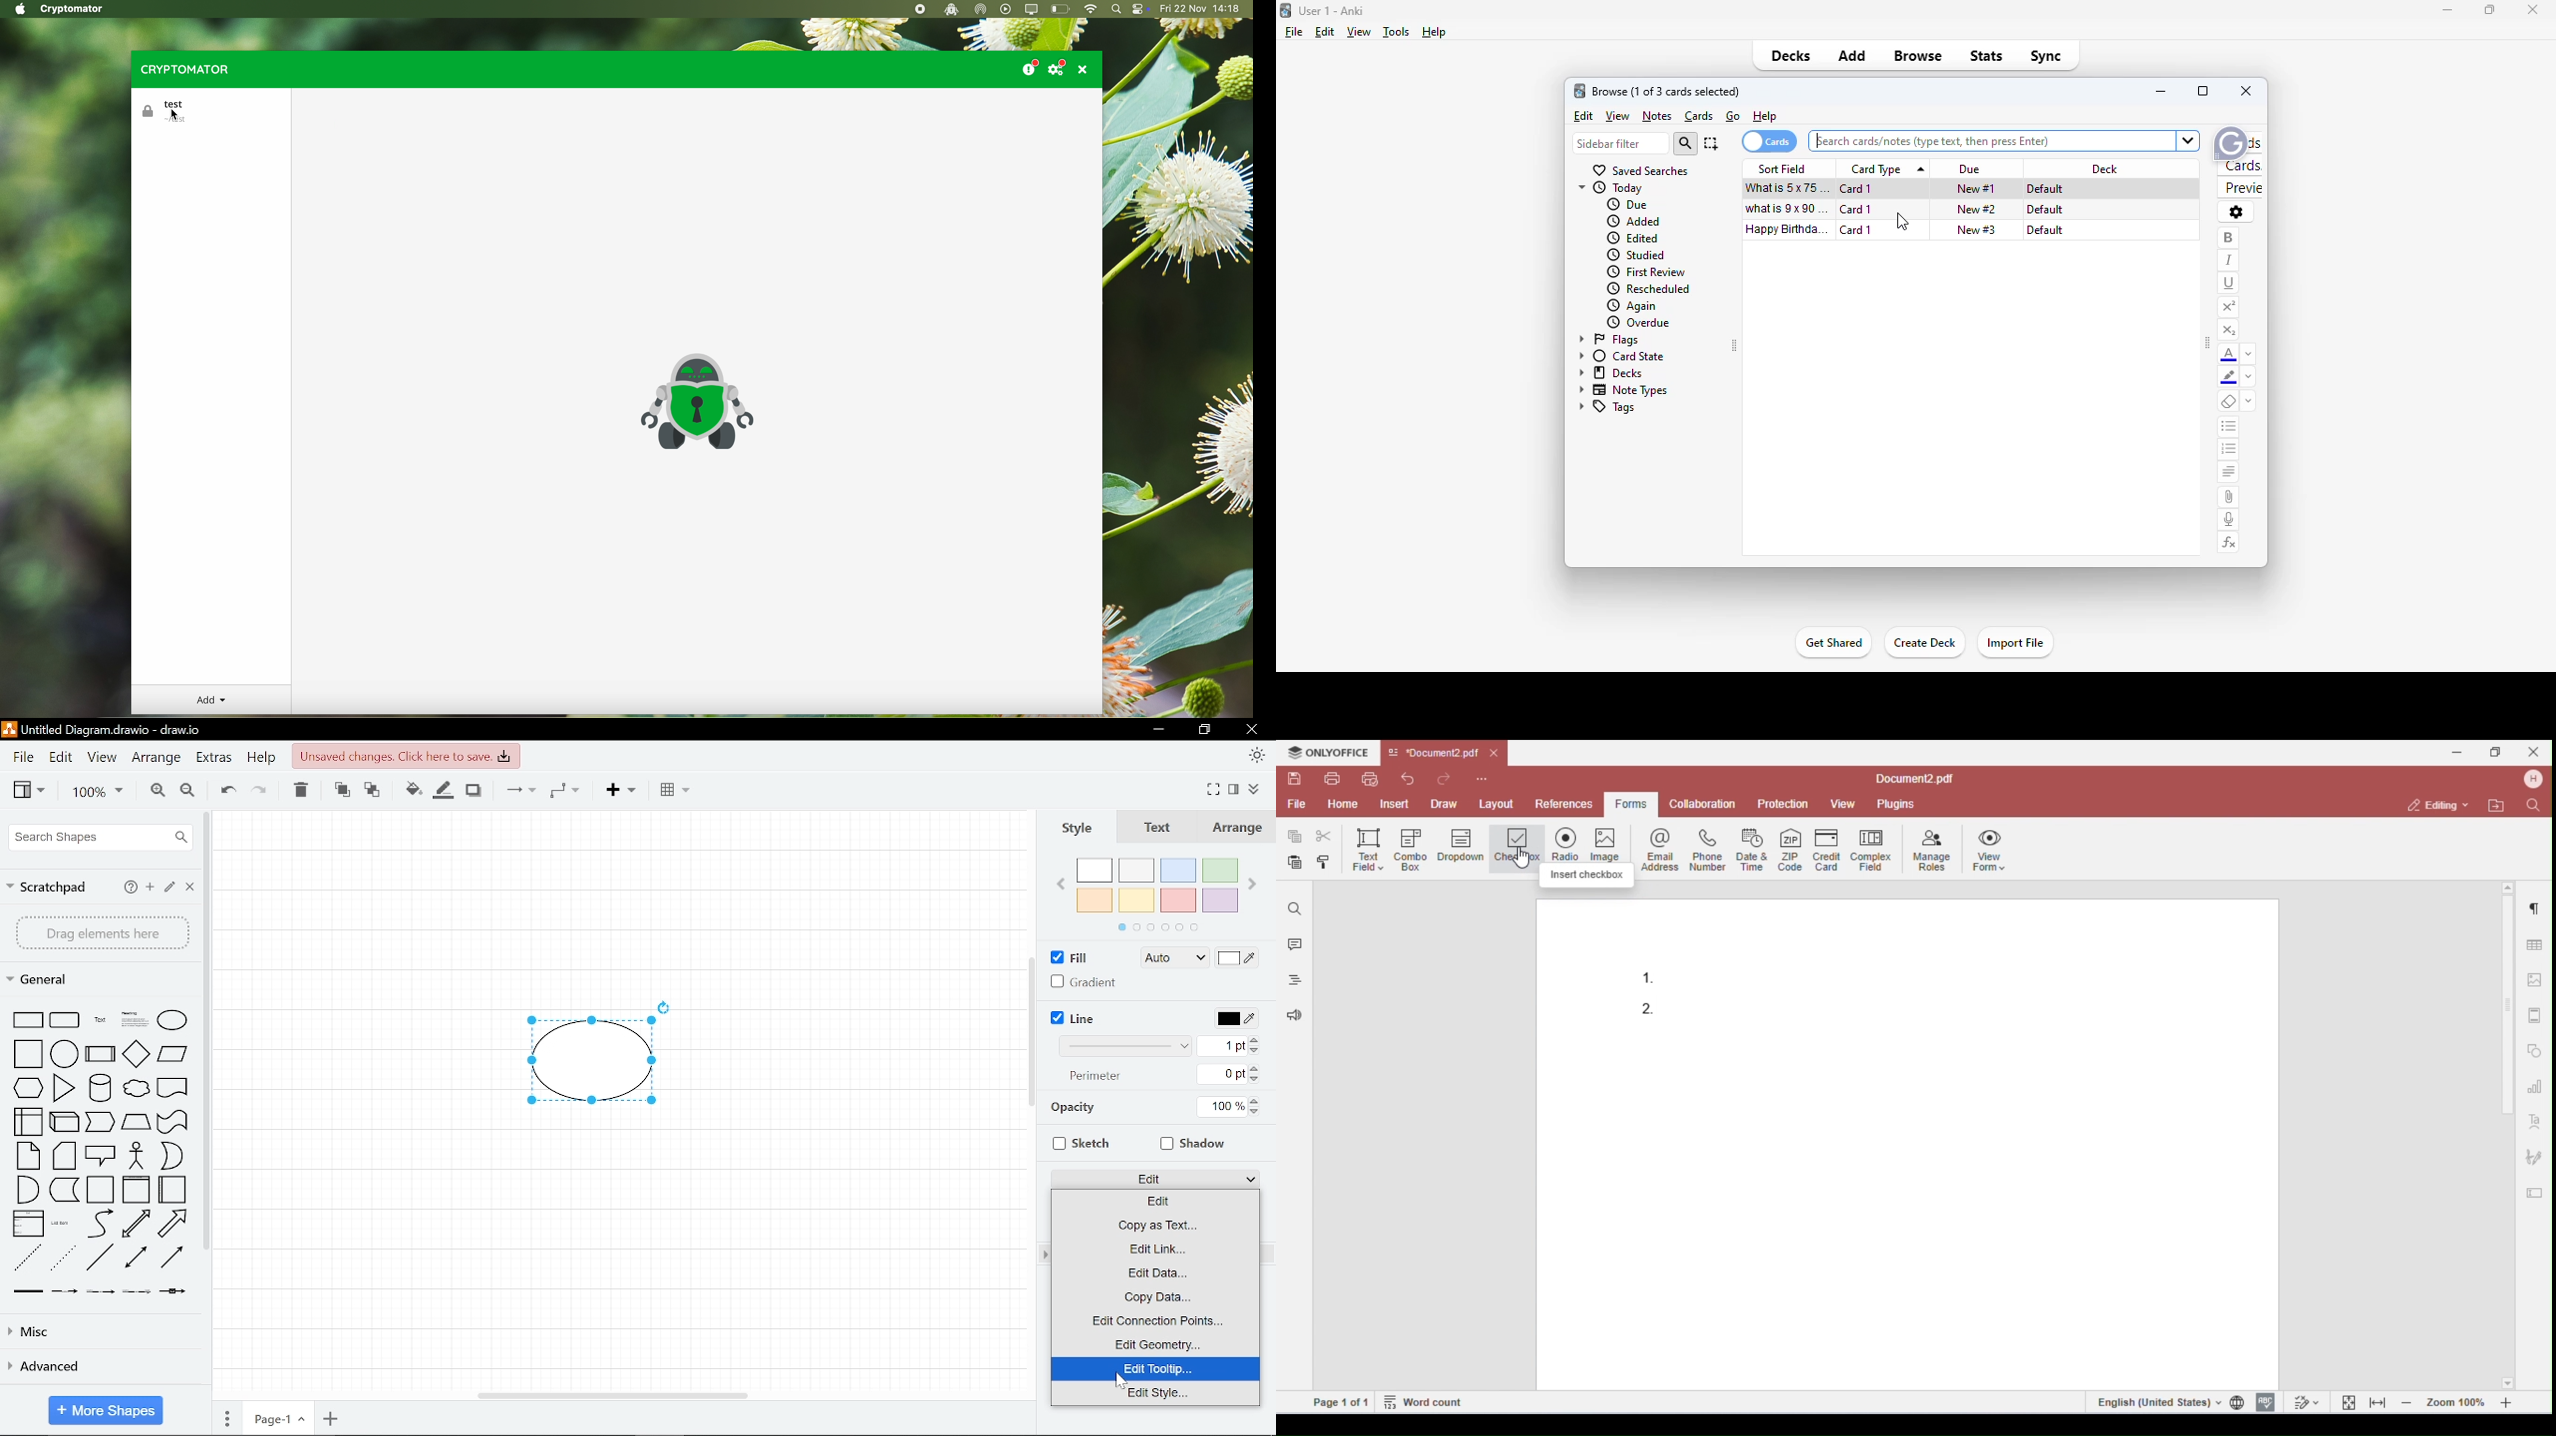 This screenshot has width=2576, height=1456. I want to click on decks, so click(1791, 55).